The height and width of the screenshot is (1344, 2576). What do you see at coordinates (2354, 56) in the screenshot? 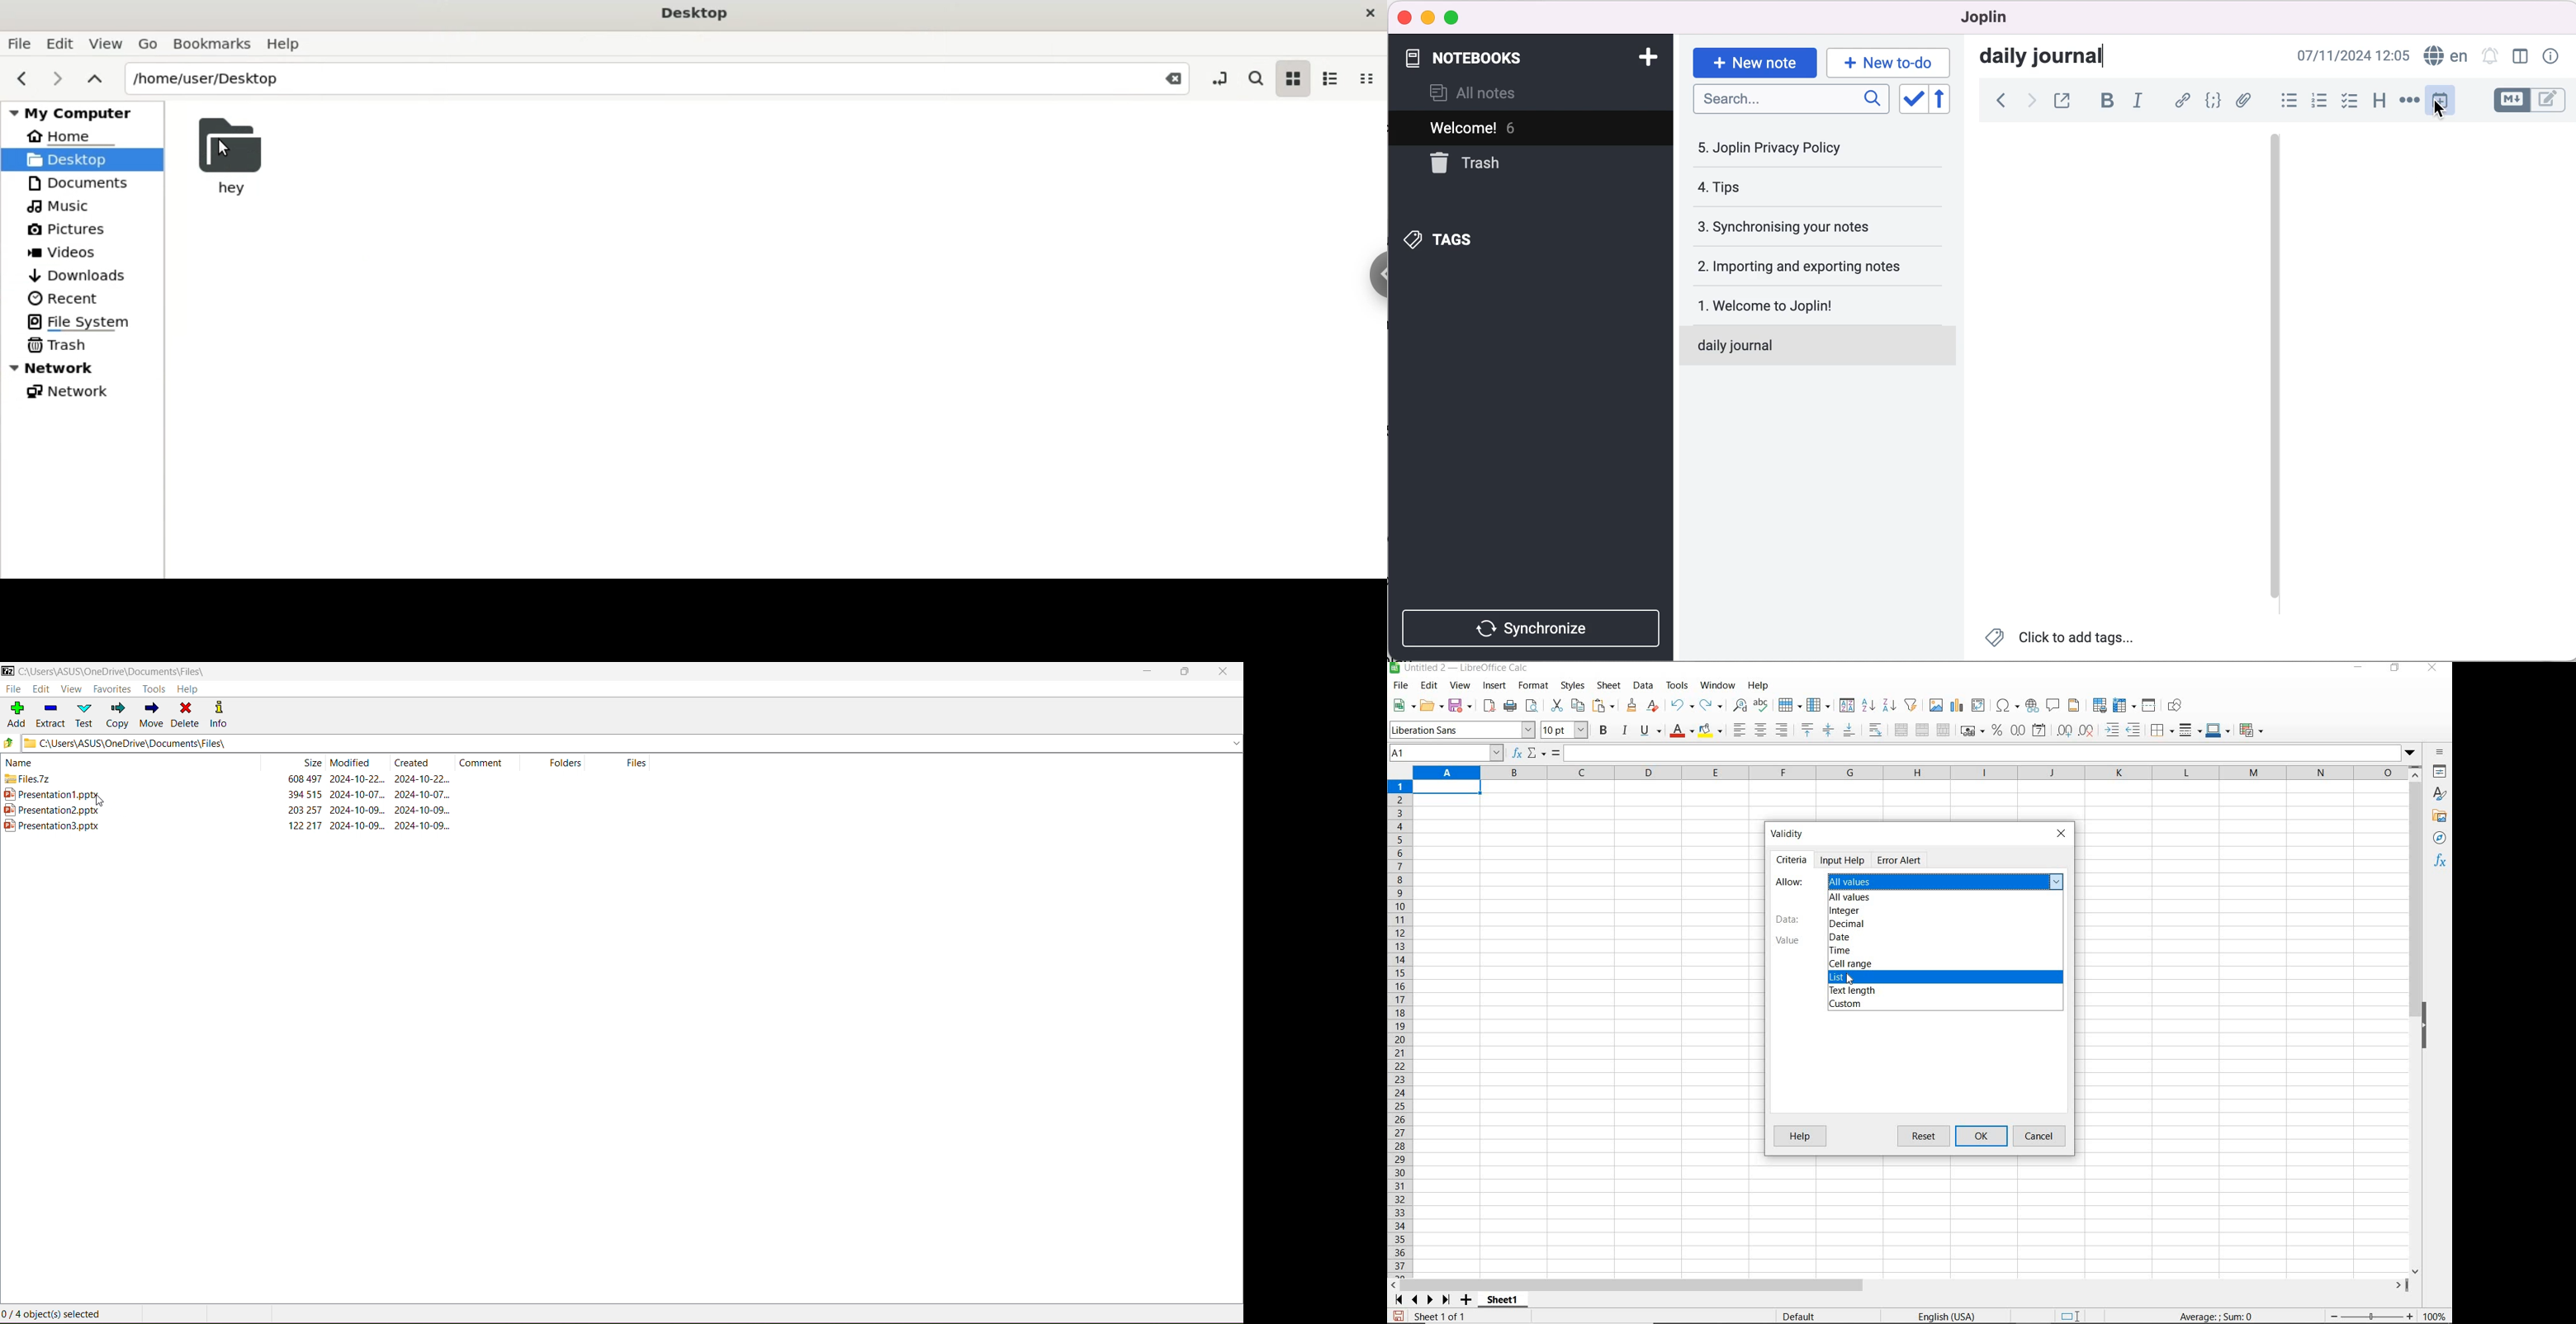
I see `time and date` at bounding box center [2354, 56].